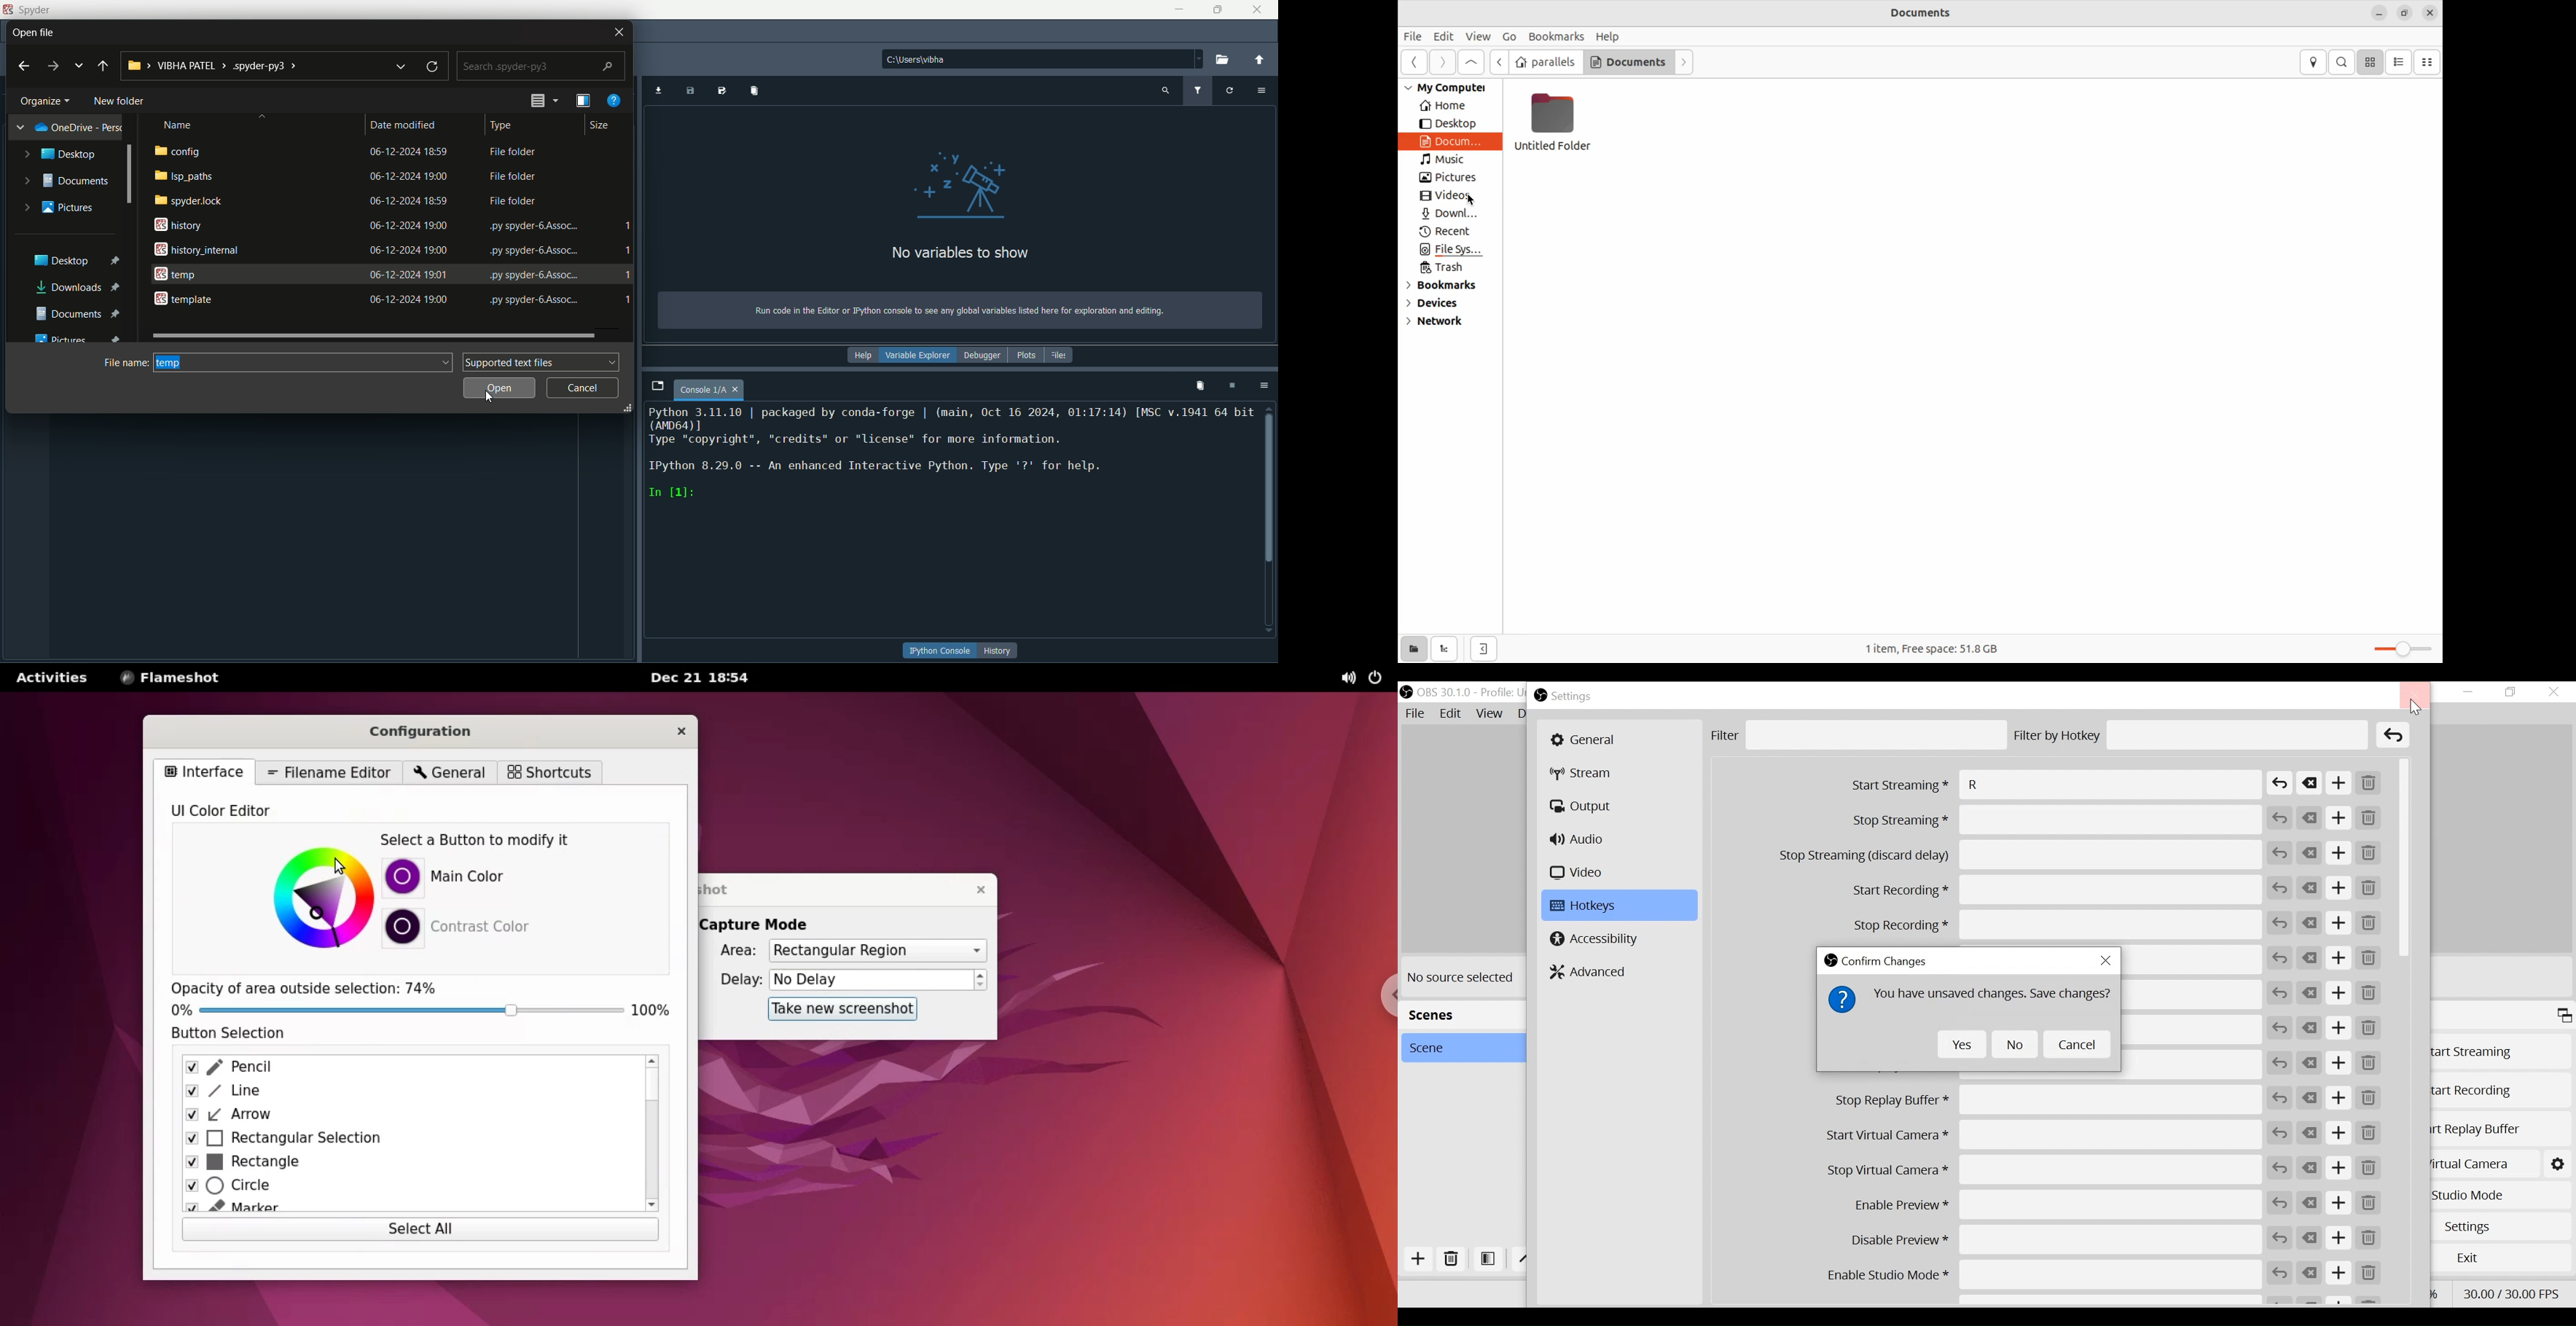 Image resolution: width=2576 pixels, height=1344 pixels. What do you see at coordinates (629, 274) in the screenshot?
I see `1` at bounding box center [629, 274].